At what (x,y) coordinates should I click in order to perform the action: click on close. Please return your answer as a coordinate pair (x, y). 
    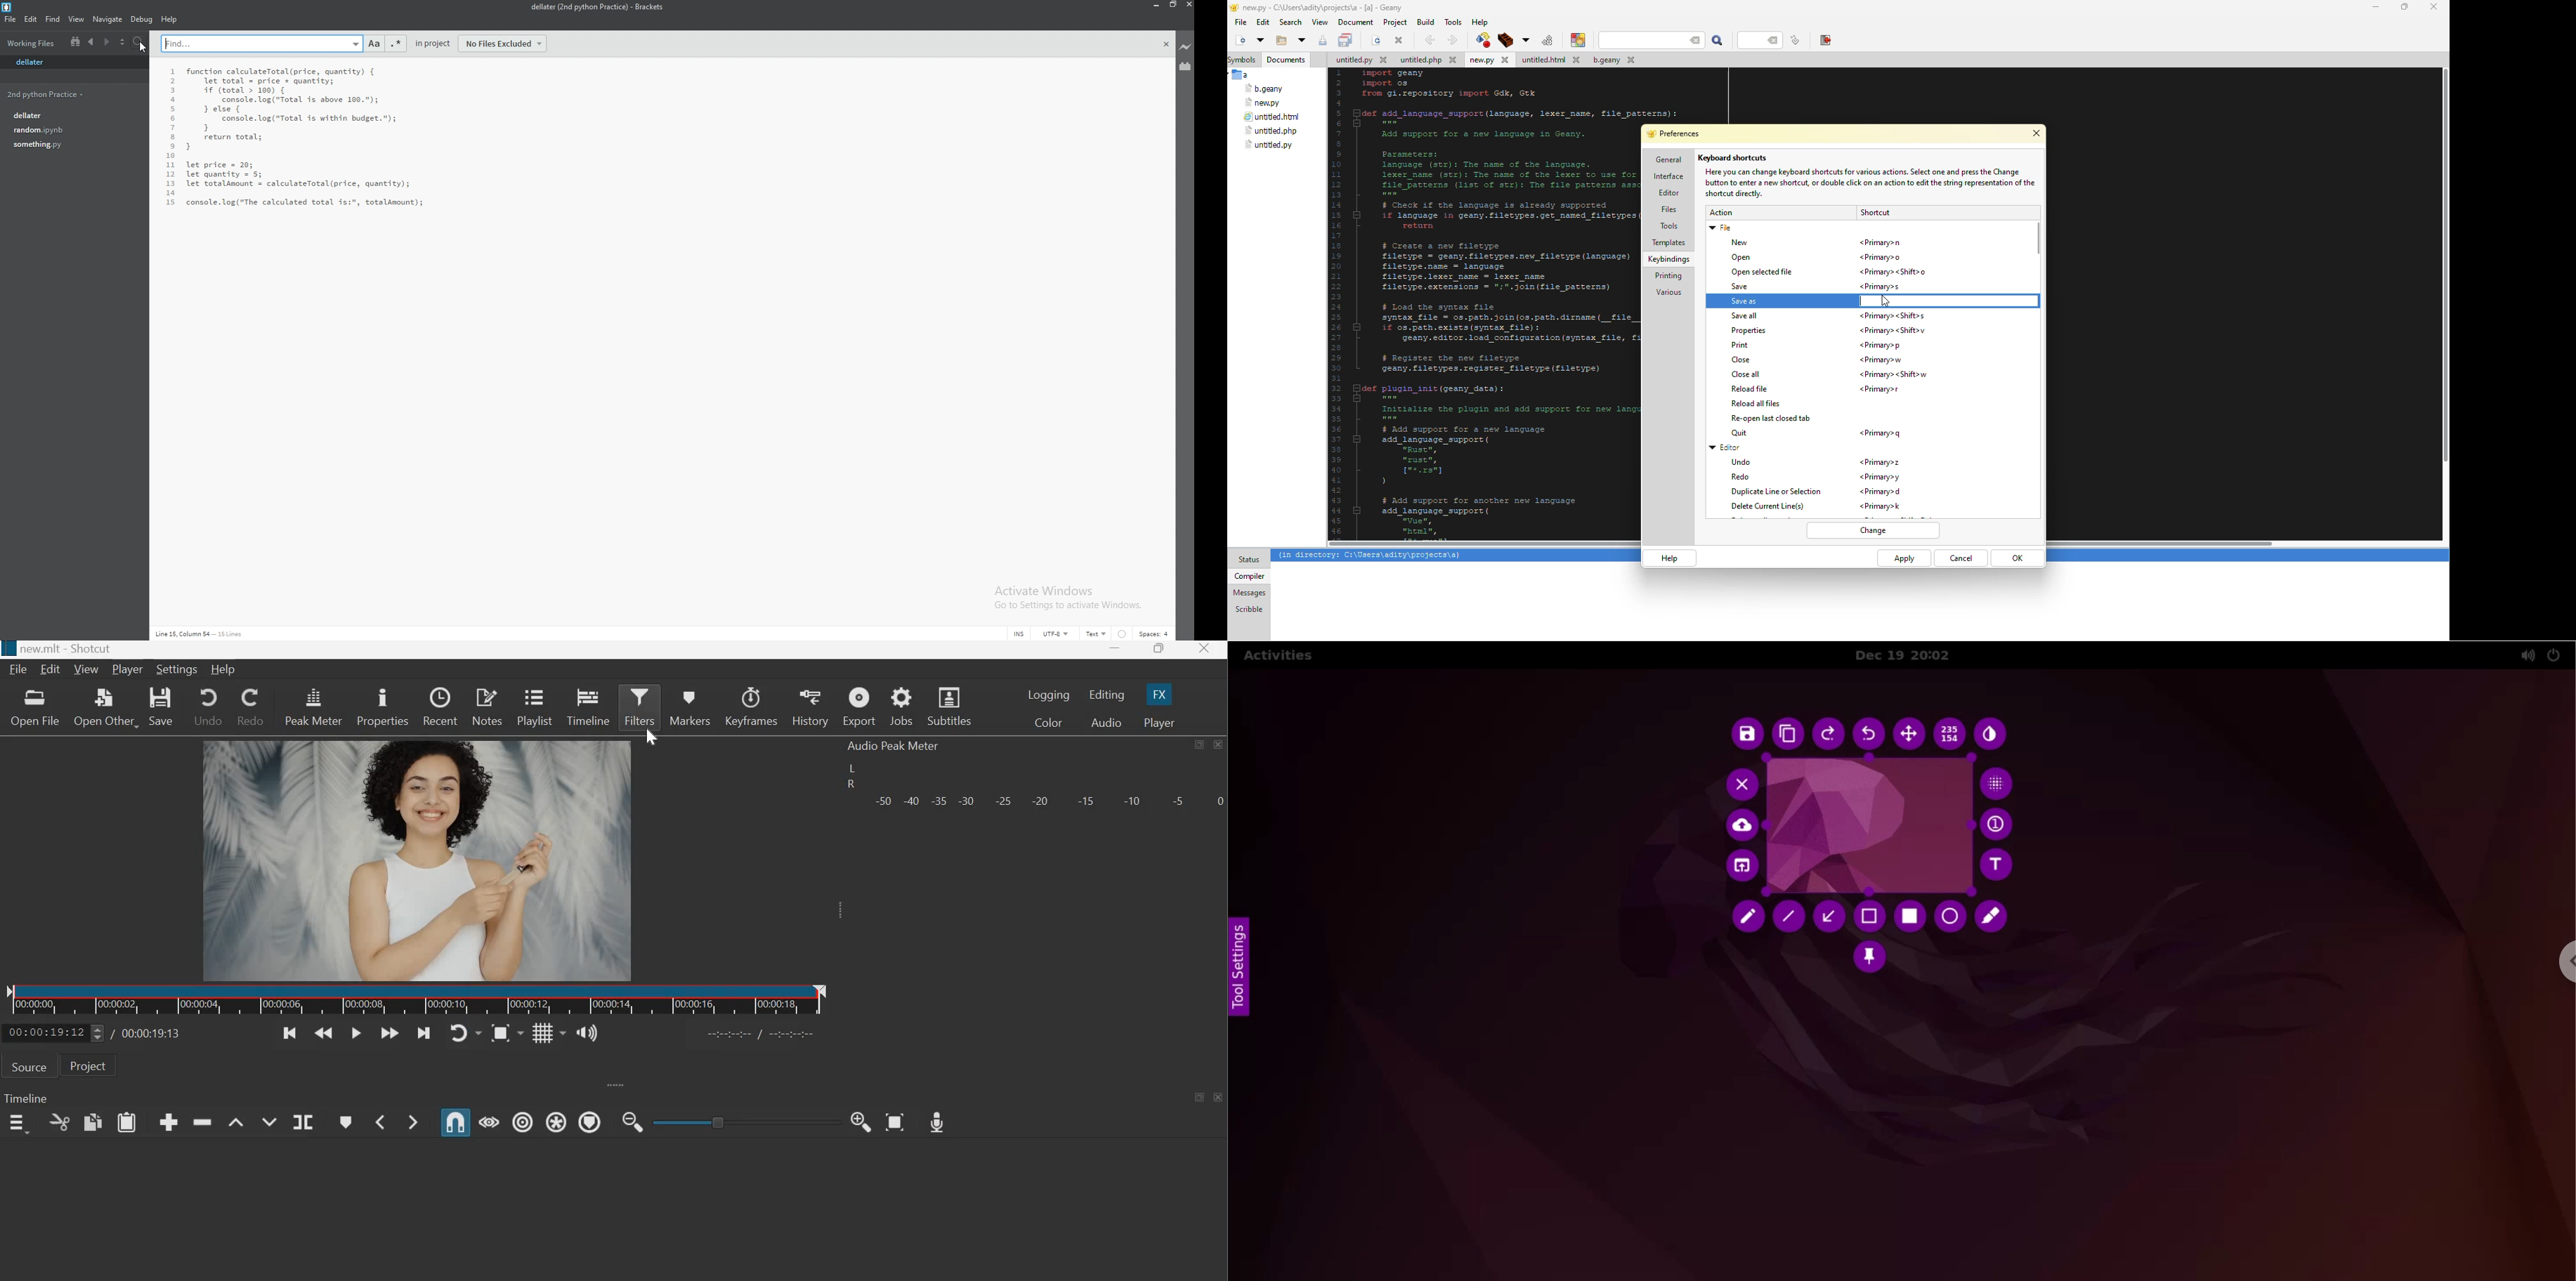
    Looking at the image, I should click on (1203, 650).